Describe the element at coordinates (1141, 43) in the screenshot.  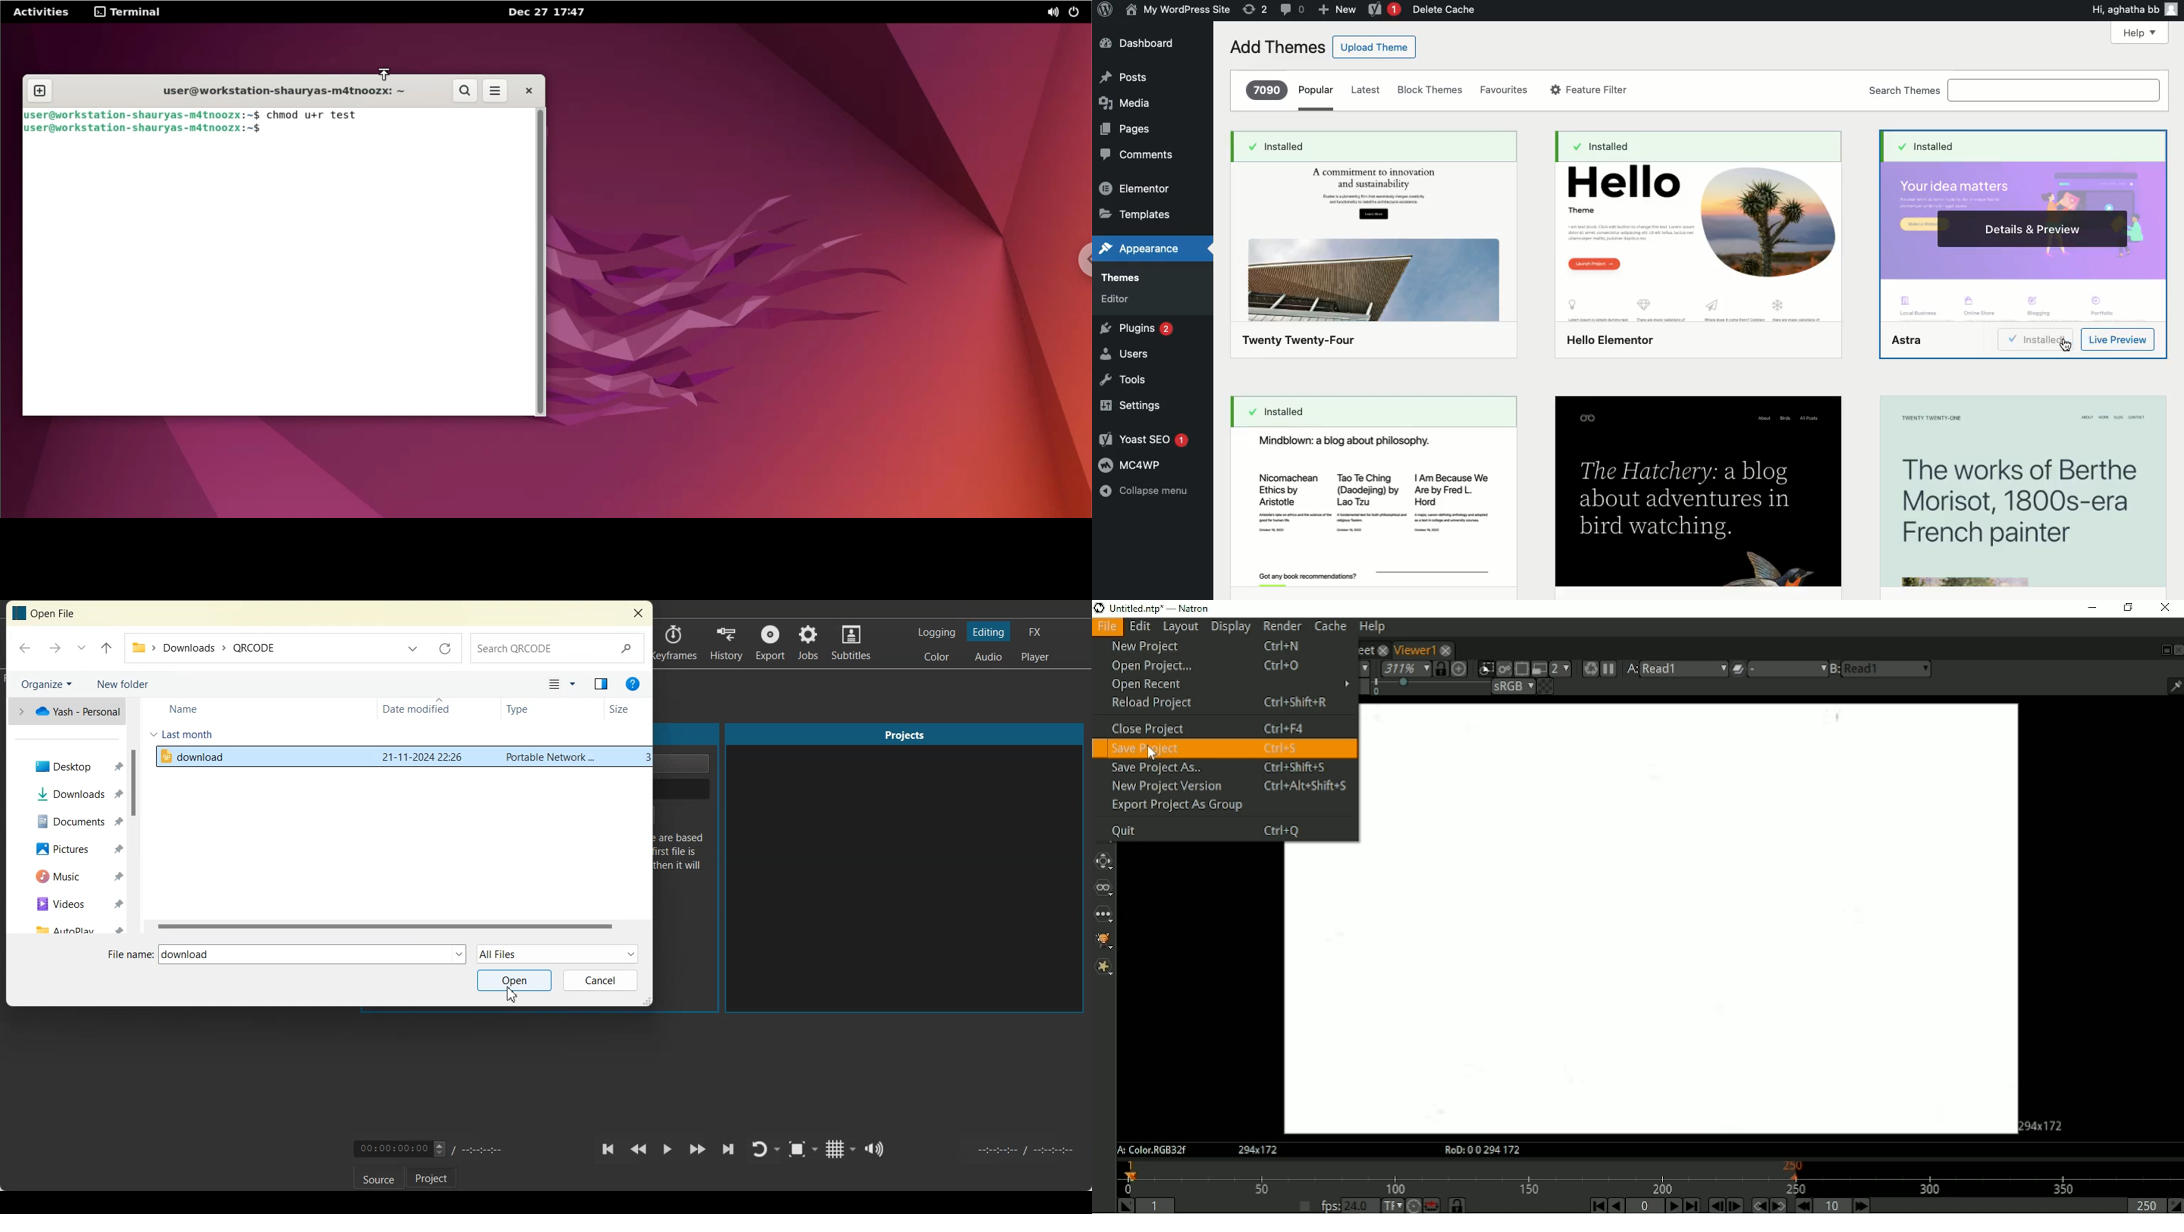
I see `Dashboard` at that location.